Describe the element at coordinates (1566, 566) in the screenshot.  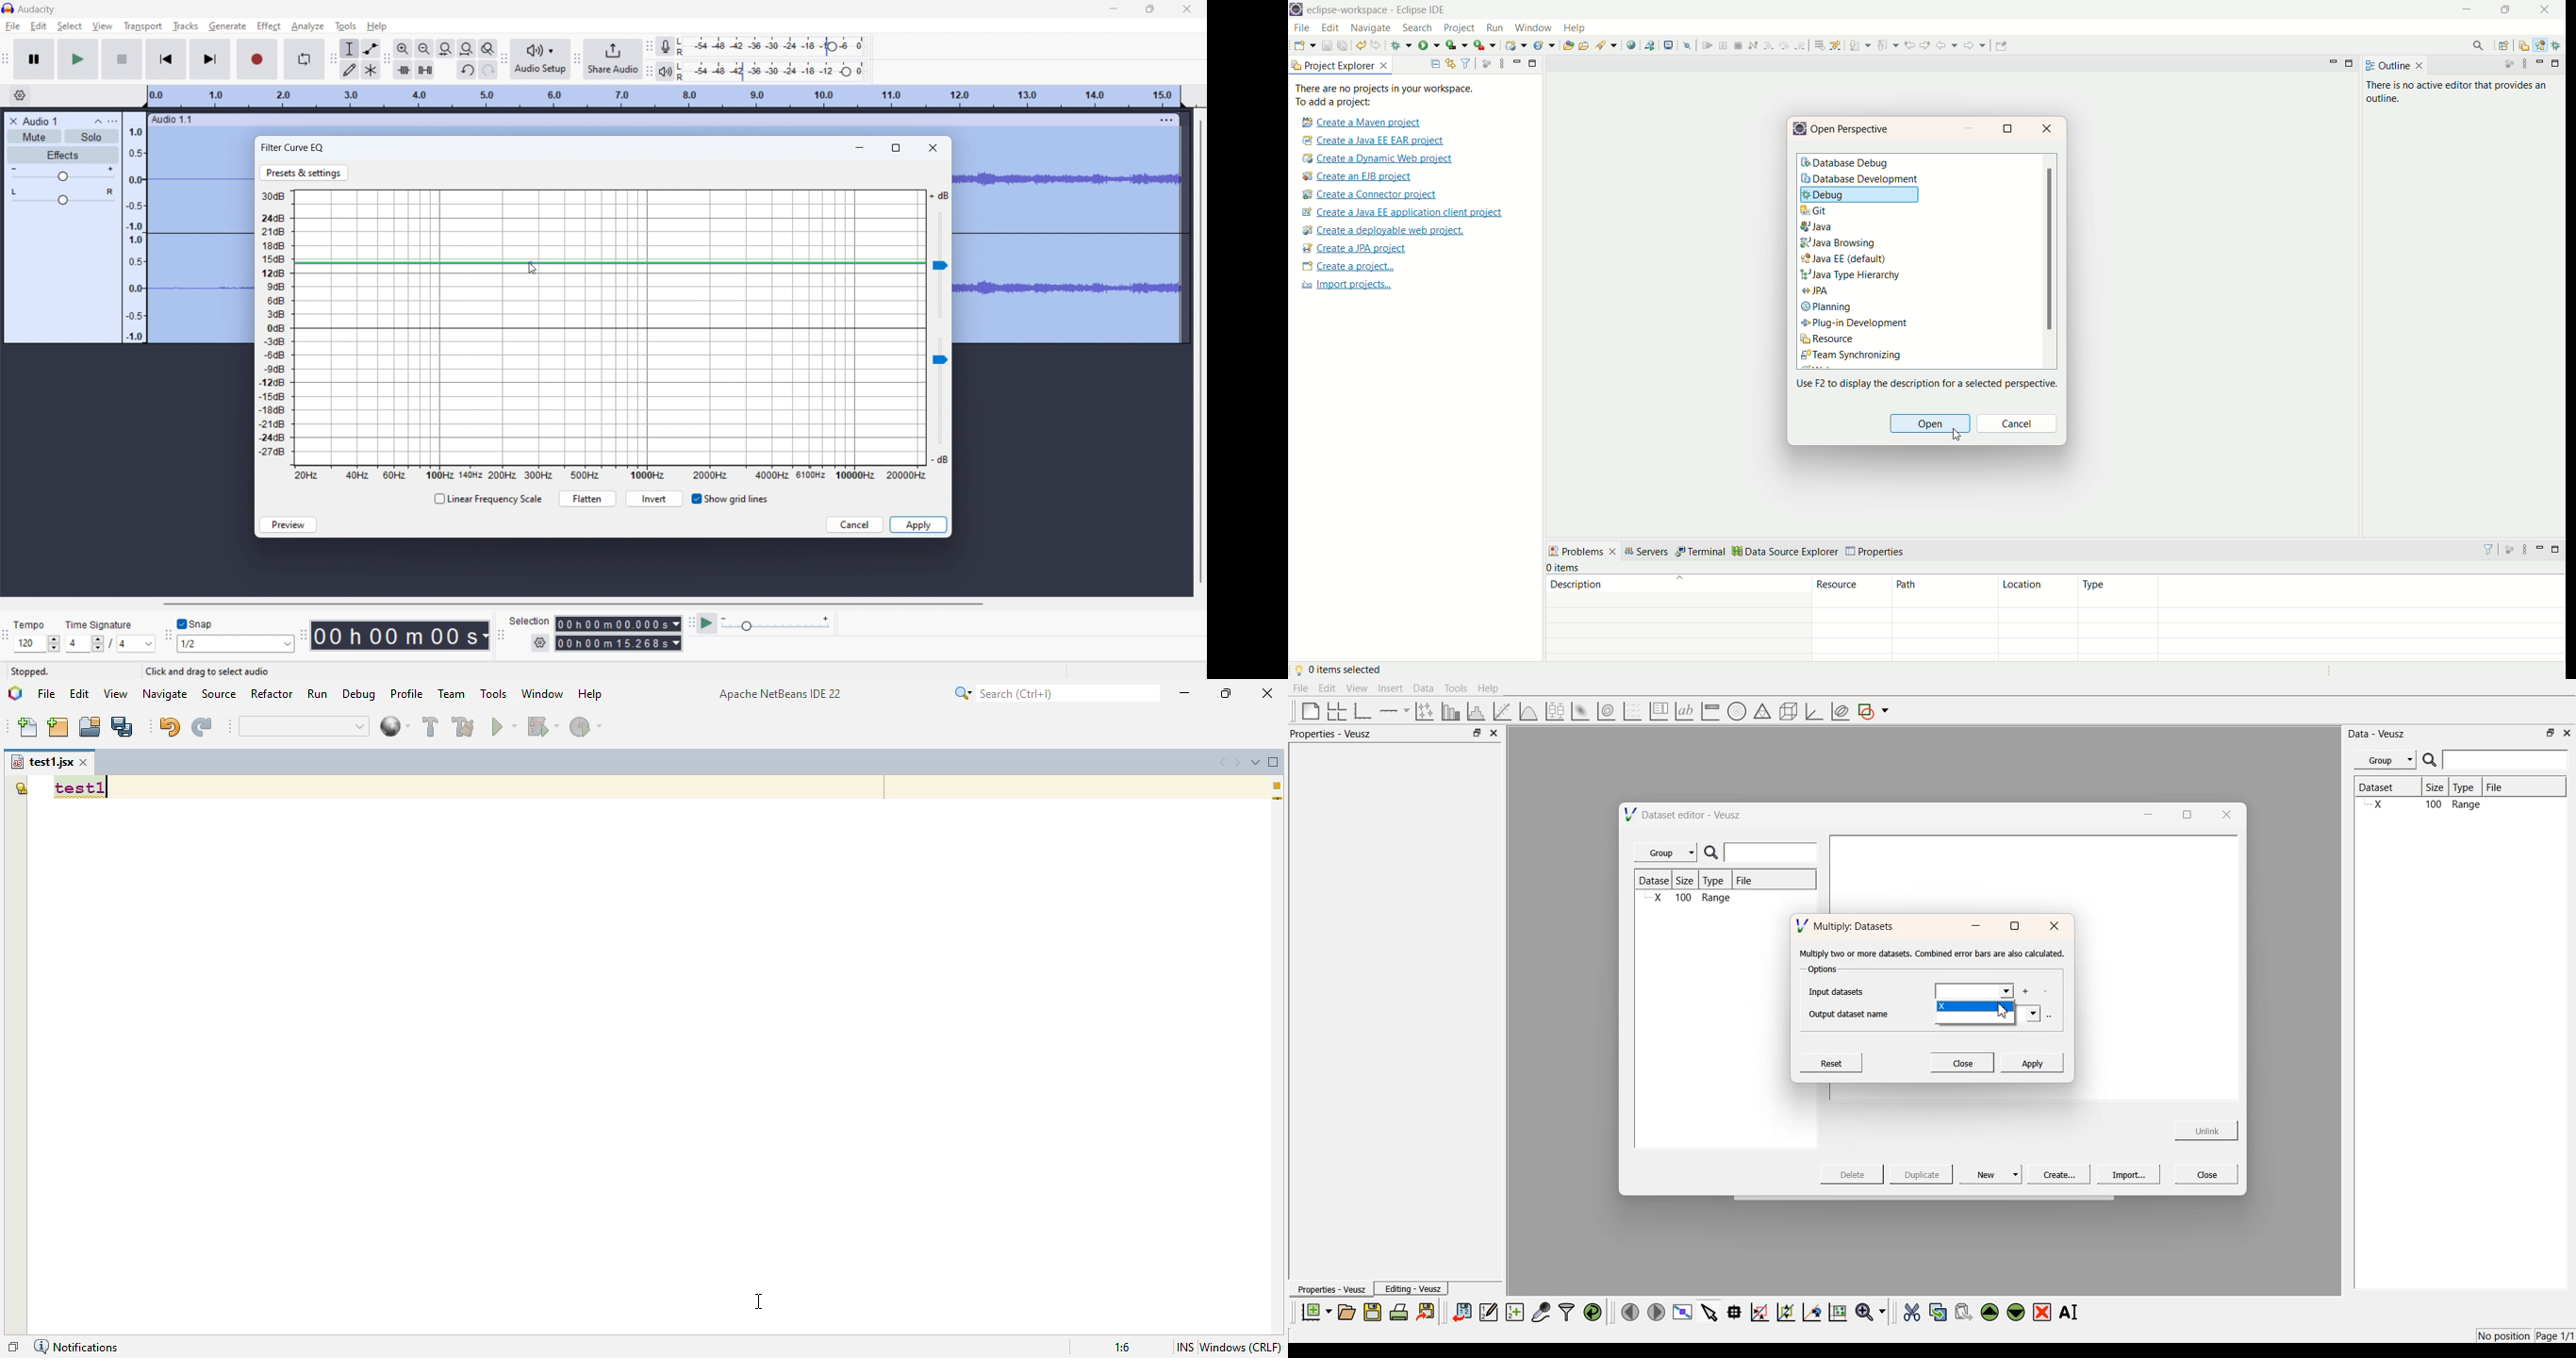
I see `0 items` at that location.